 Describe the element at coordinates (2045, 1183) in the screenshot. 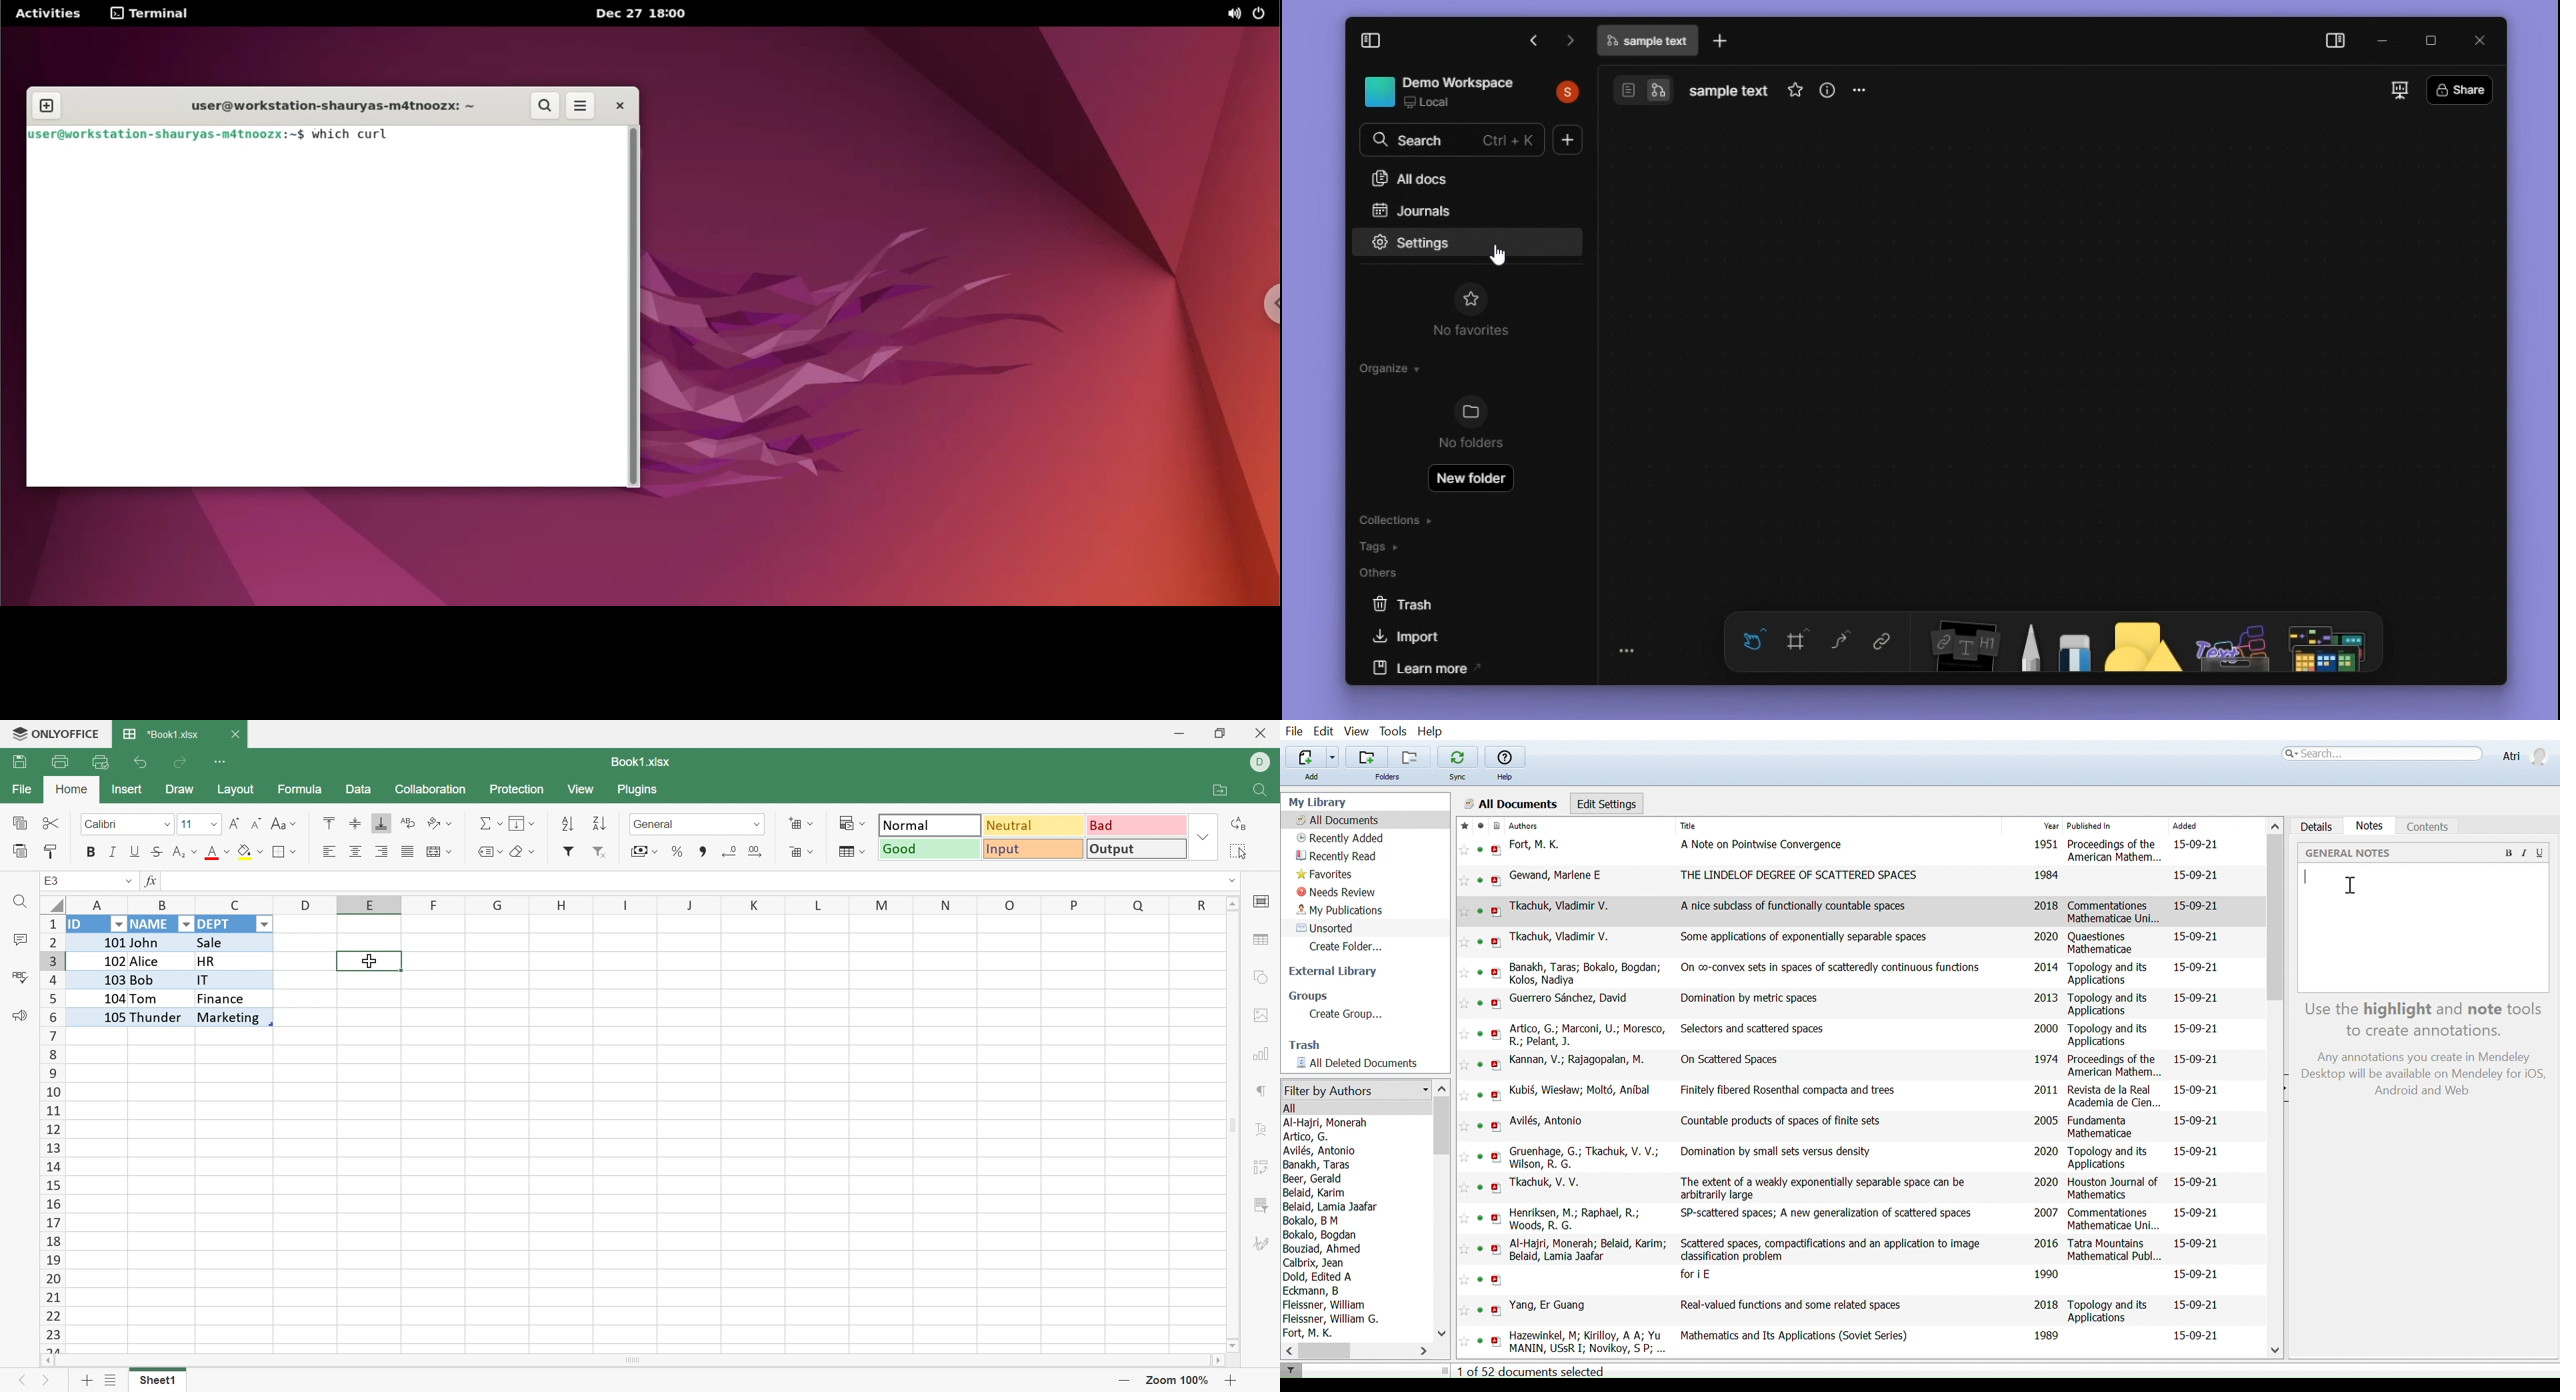

I see `2020` at that location.